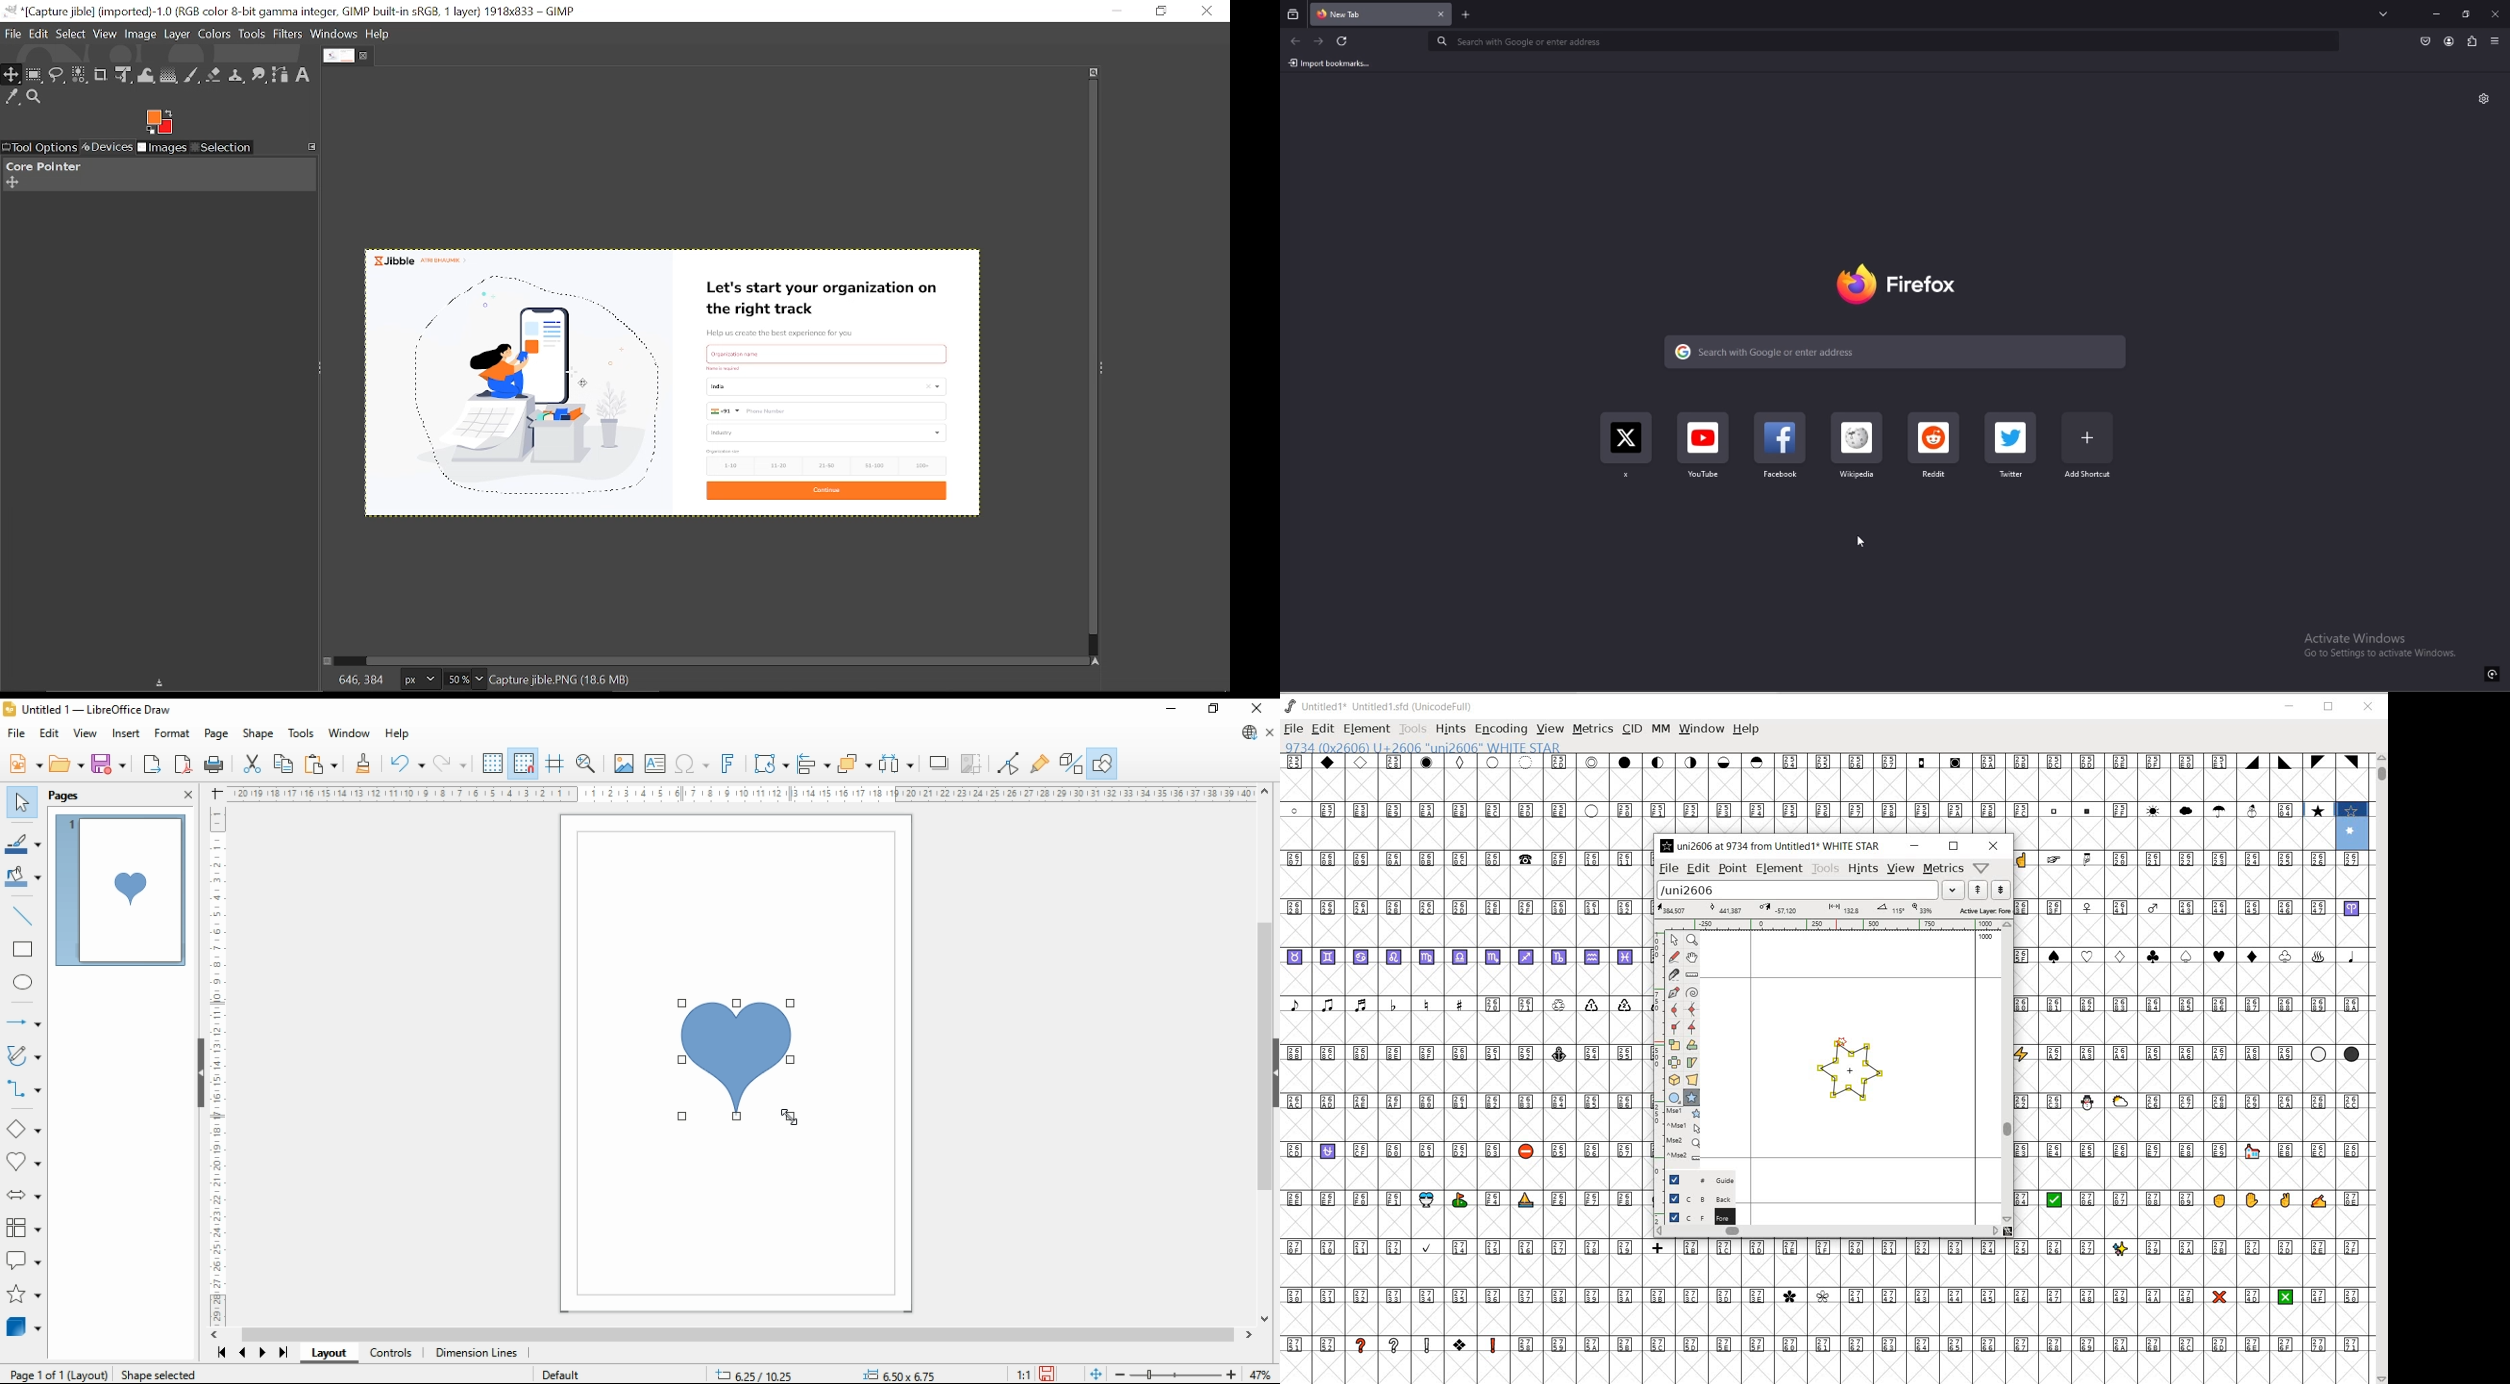 The width and height of the screenshot is (2520, 1400). Describe the element at coordinates (23, 1295) in the screenshot. I see `stars and banners` at that location.